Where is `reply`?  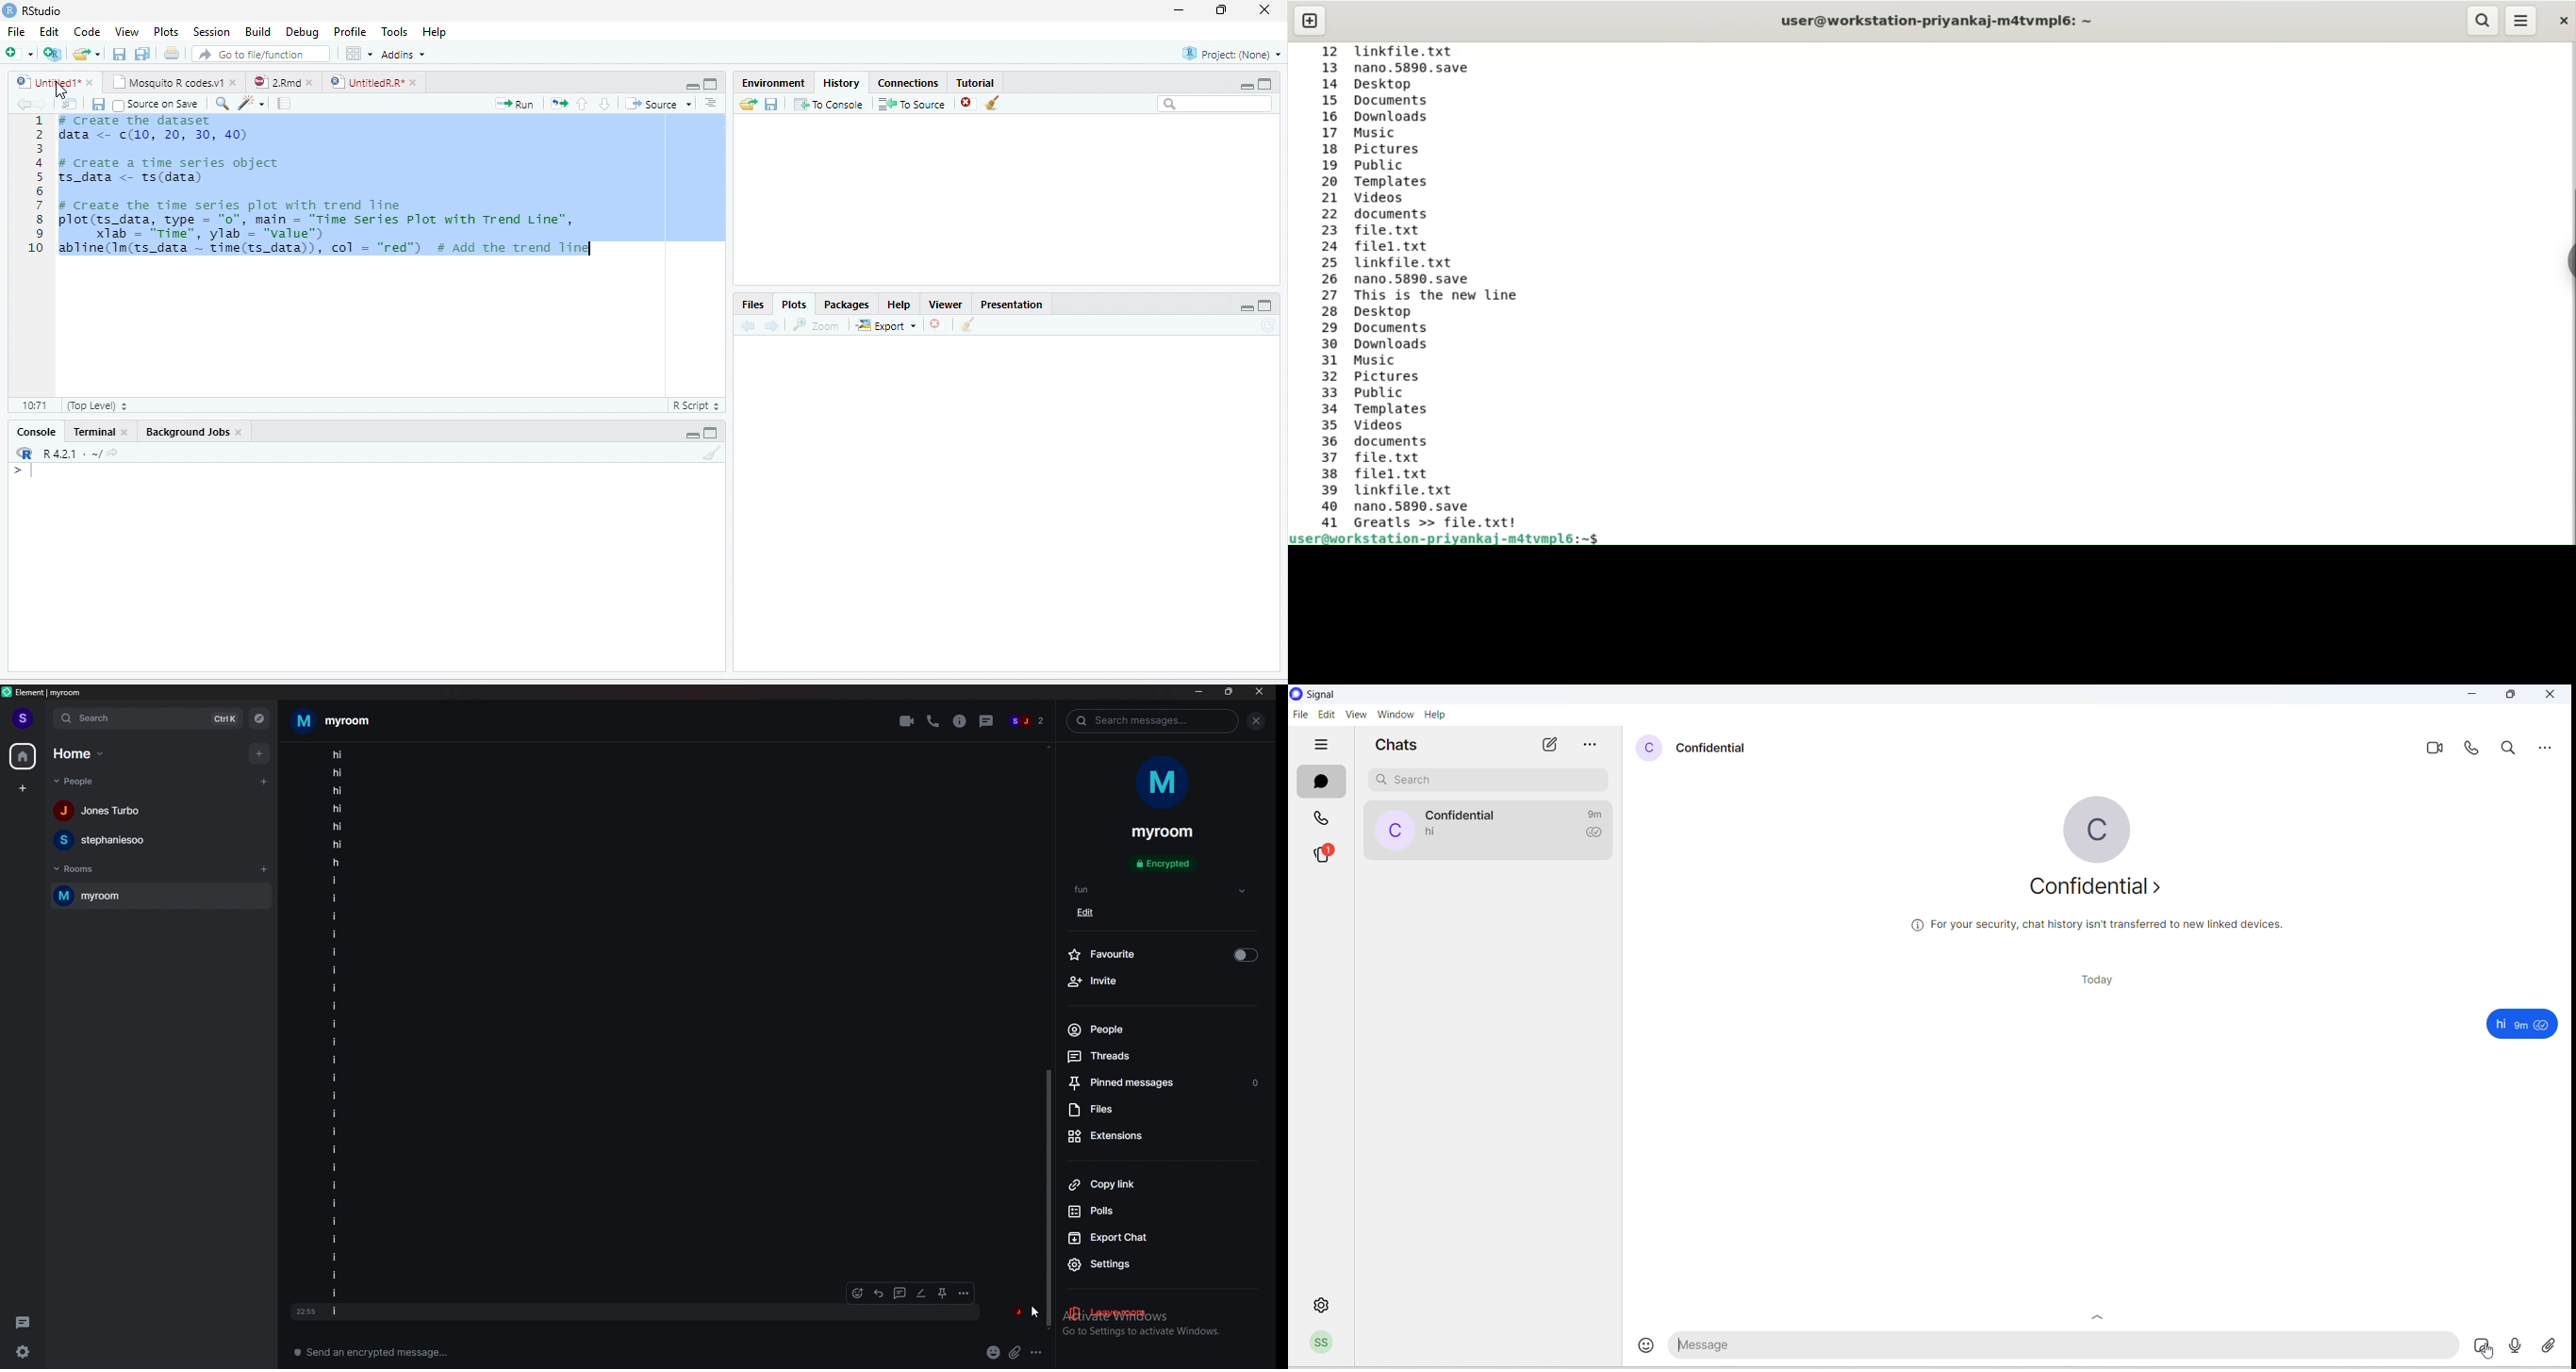 reply is located at coordinates (880, 1293).